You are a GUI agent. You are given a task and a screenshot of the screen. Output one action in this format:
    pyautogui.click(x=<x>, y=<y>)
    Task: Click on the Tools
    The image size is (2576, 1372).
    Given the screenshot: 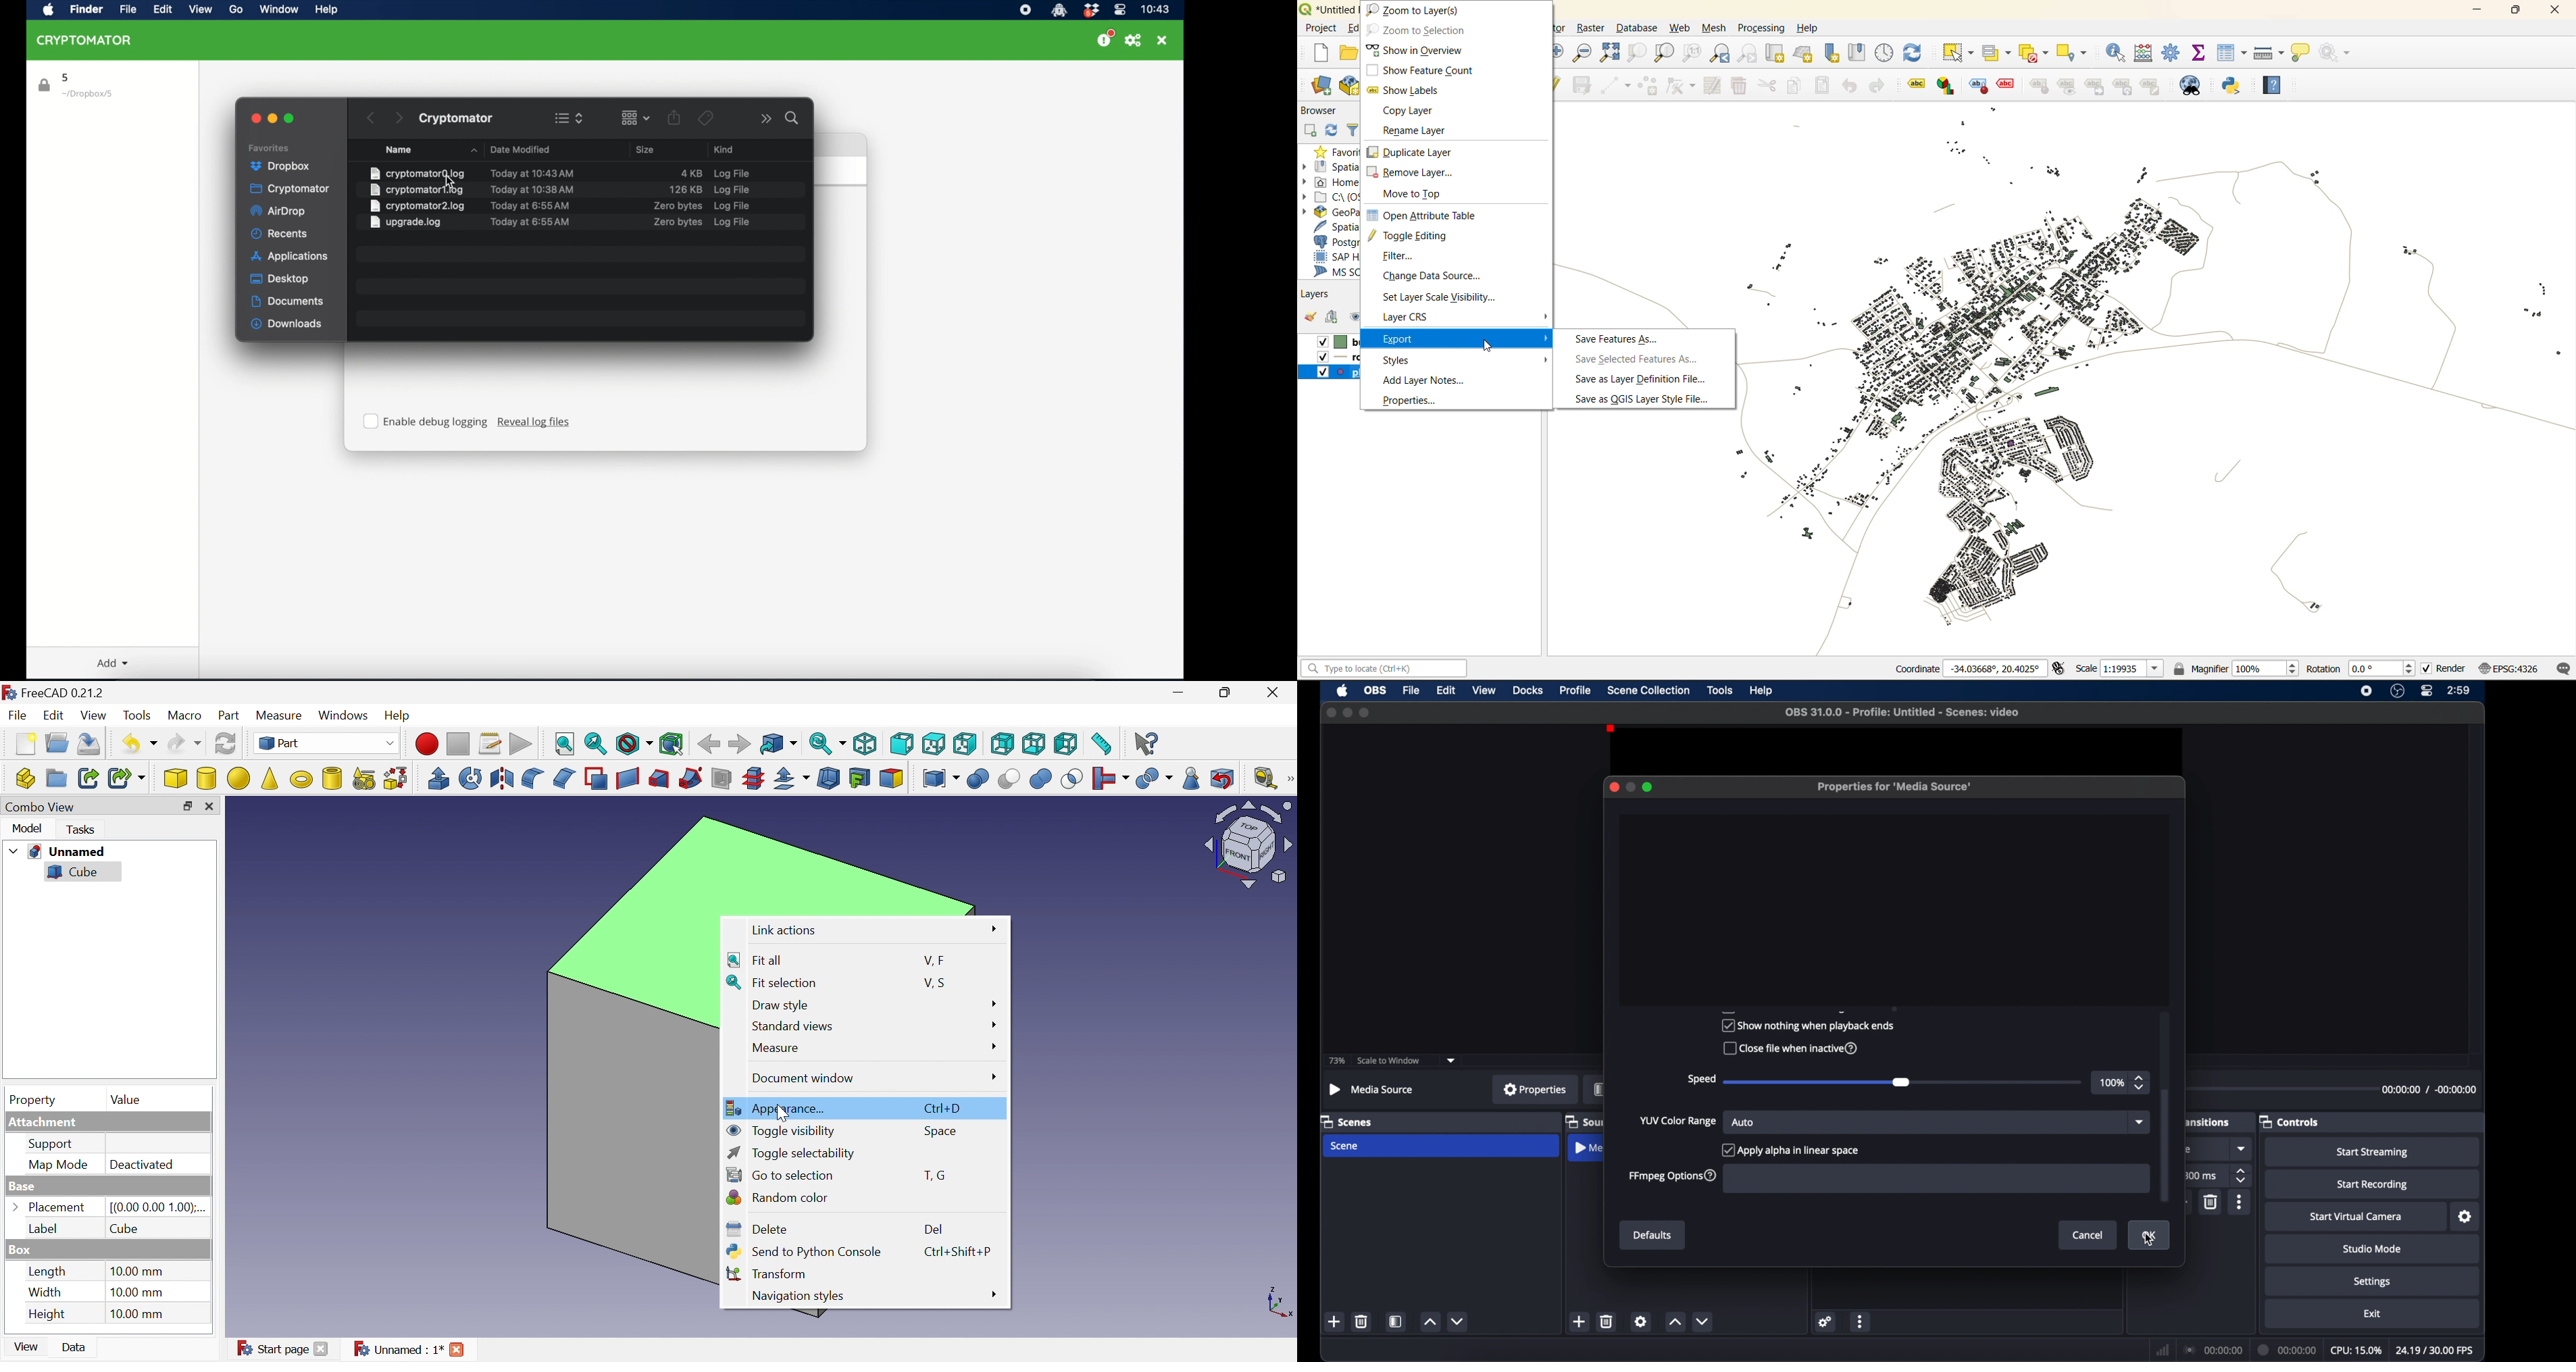 What is the action you would take?
    pyautogui.click(x=138, y=715)
    